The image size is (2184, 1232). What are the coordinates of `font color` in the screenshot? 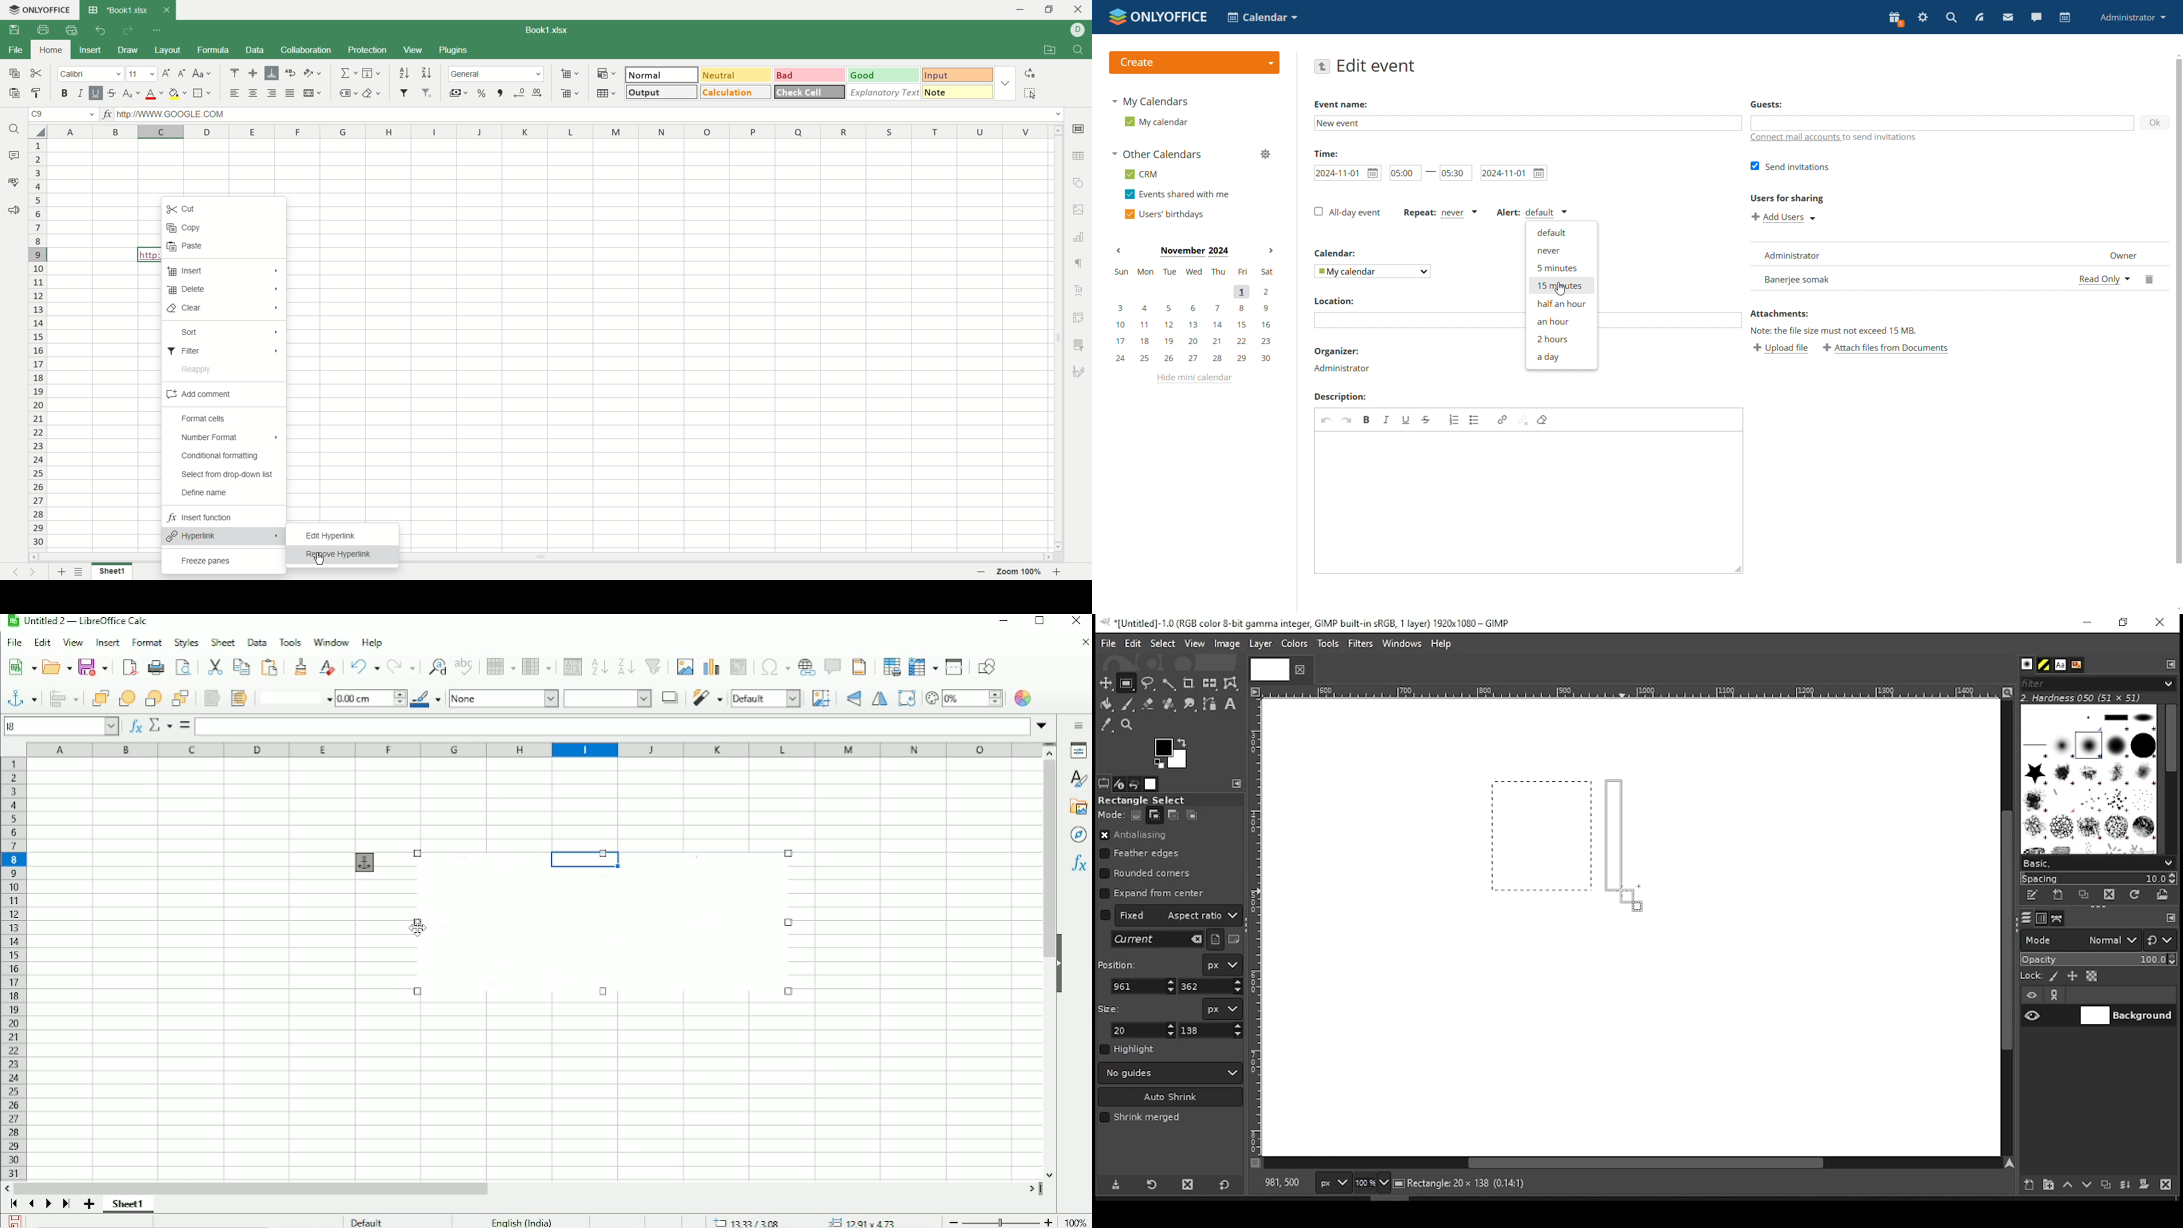 It's located at (156, 93).